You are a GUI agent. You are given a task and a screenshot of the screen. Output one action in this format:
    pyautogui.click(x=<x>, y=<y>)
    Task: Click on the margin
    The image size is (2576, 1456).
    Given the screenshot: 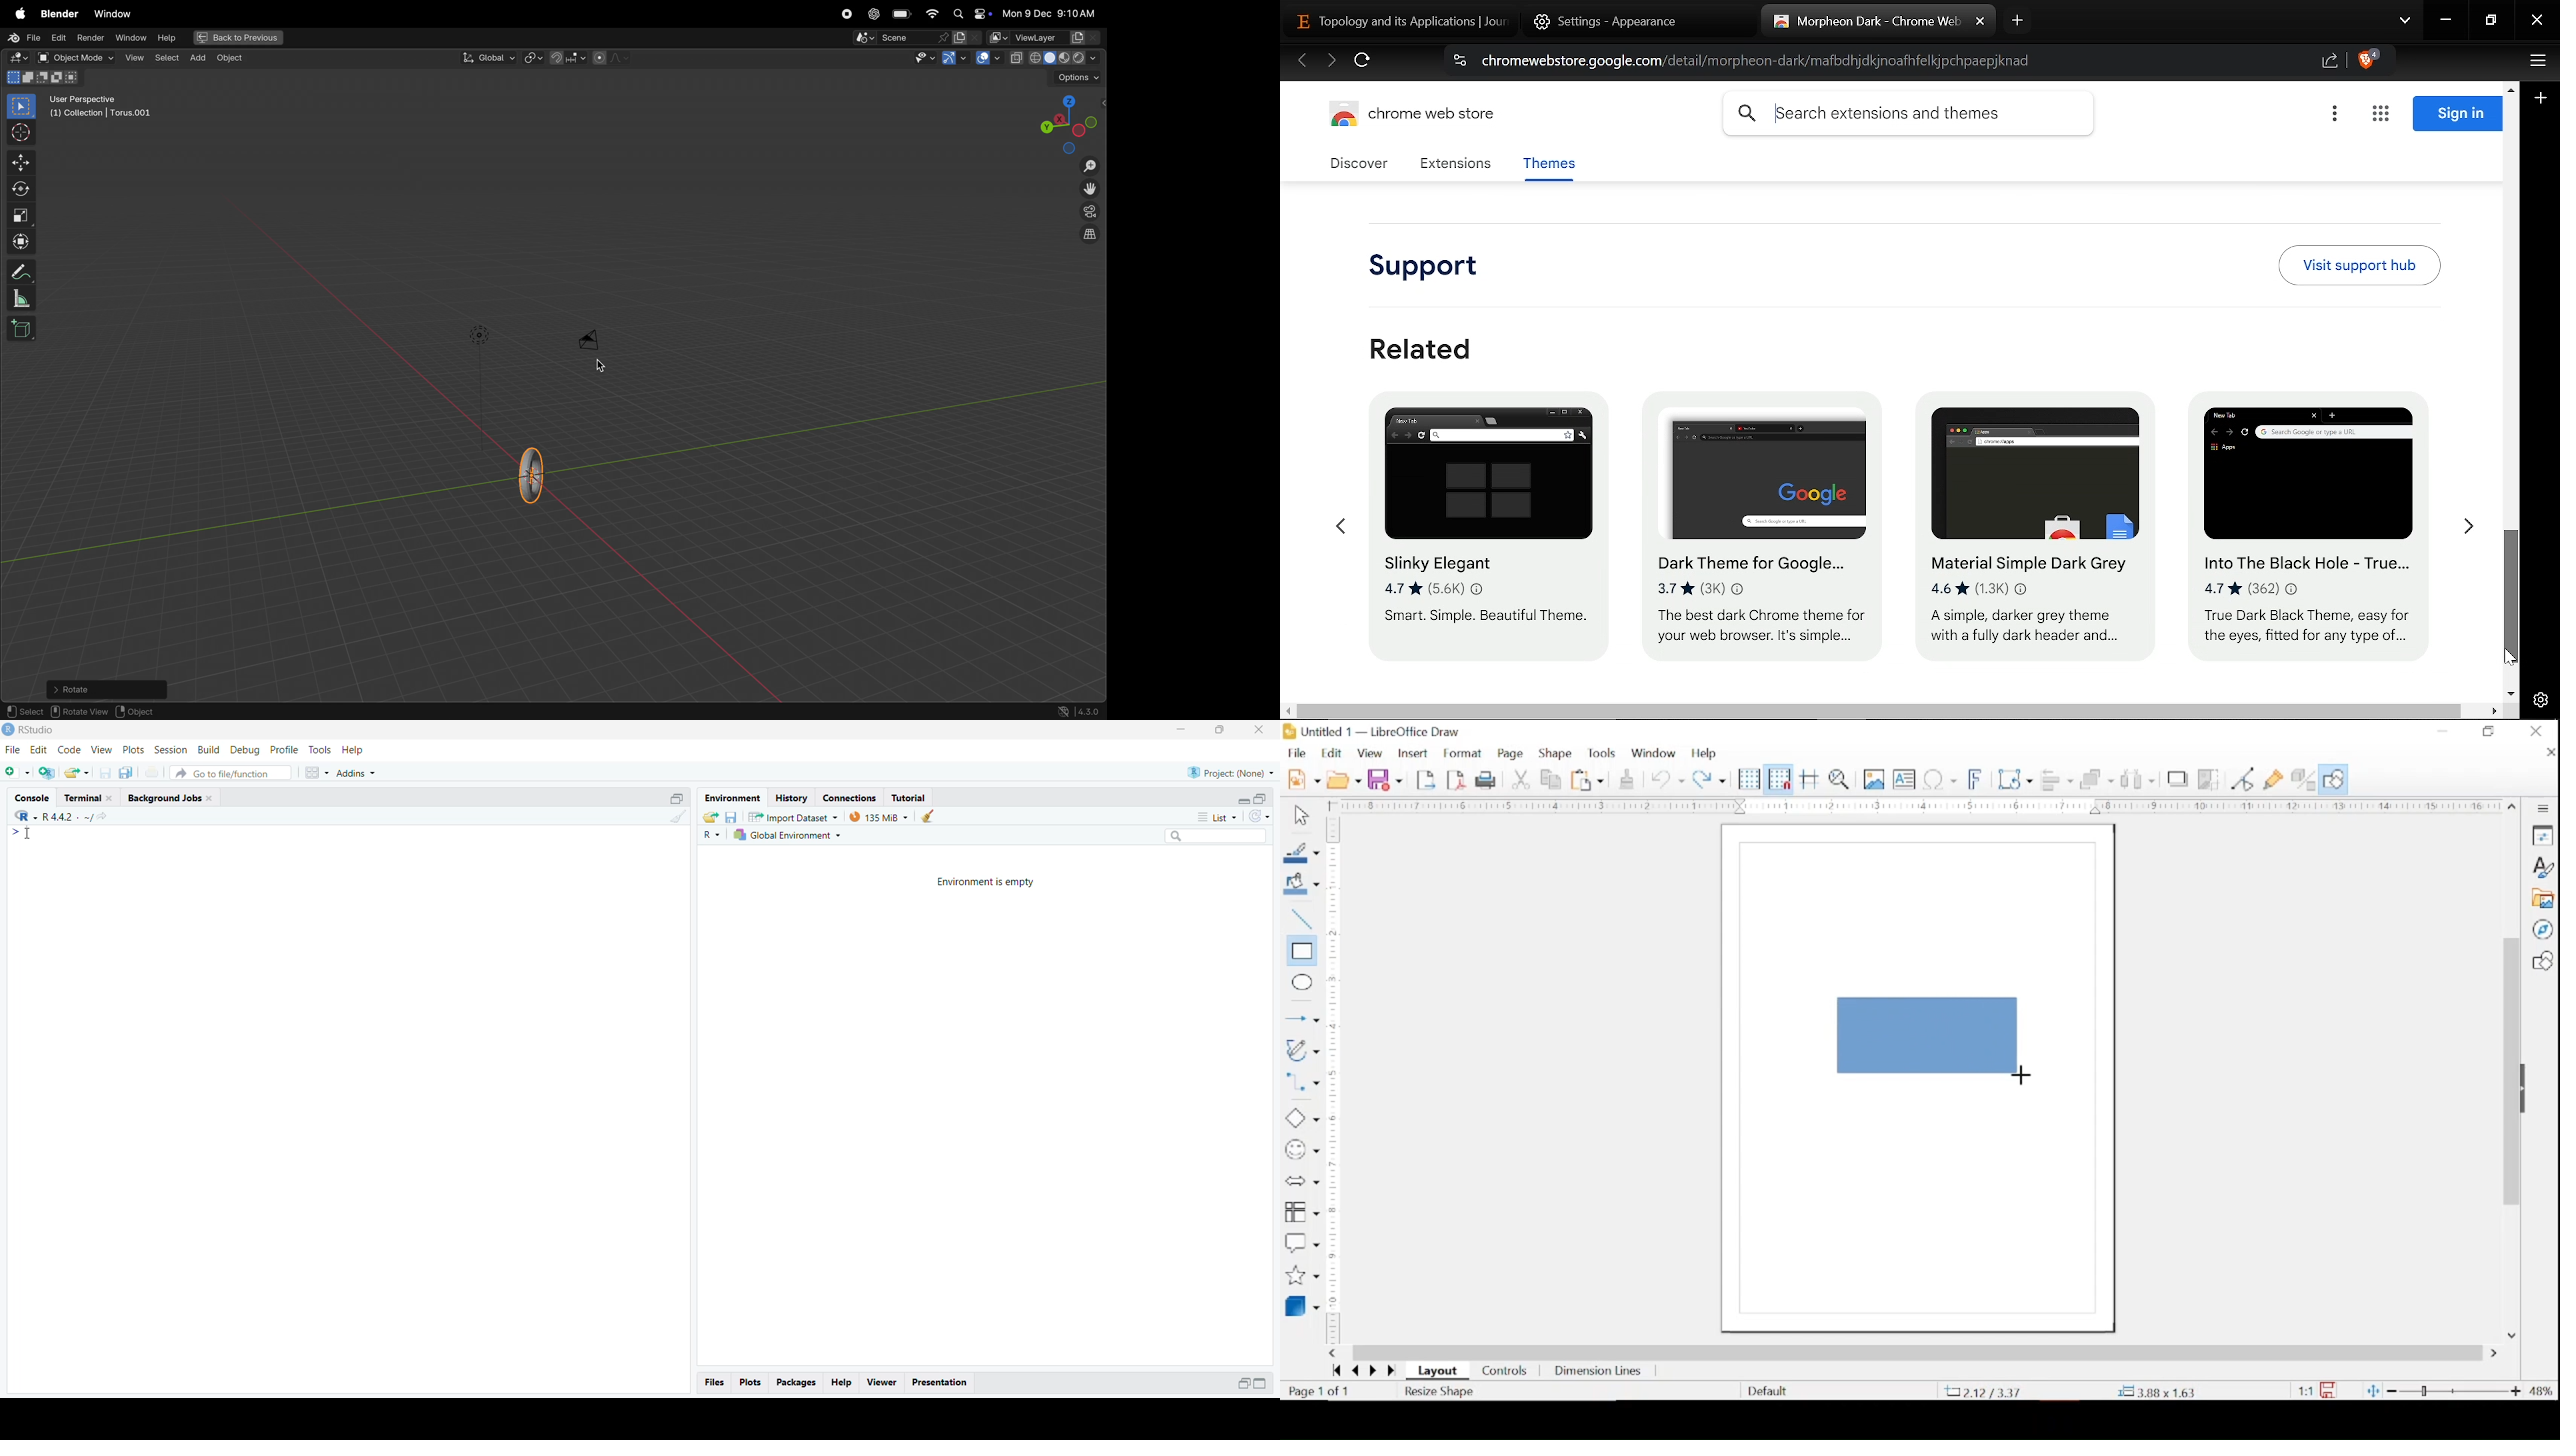 What is the action you would take?
    pyautogui.click(x=1912, y=805)
    